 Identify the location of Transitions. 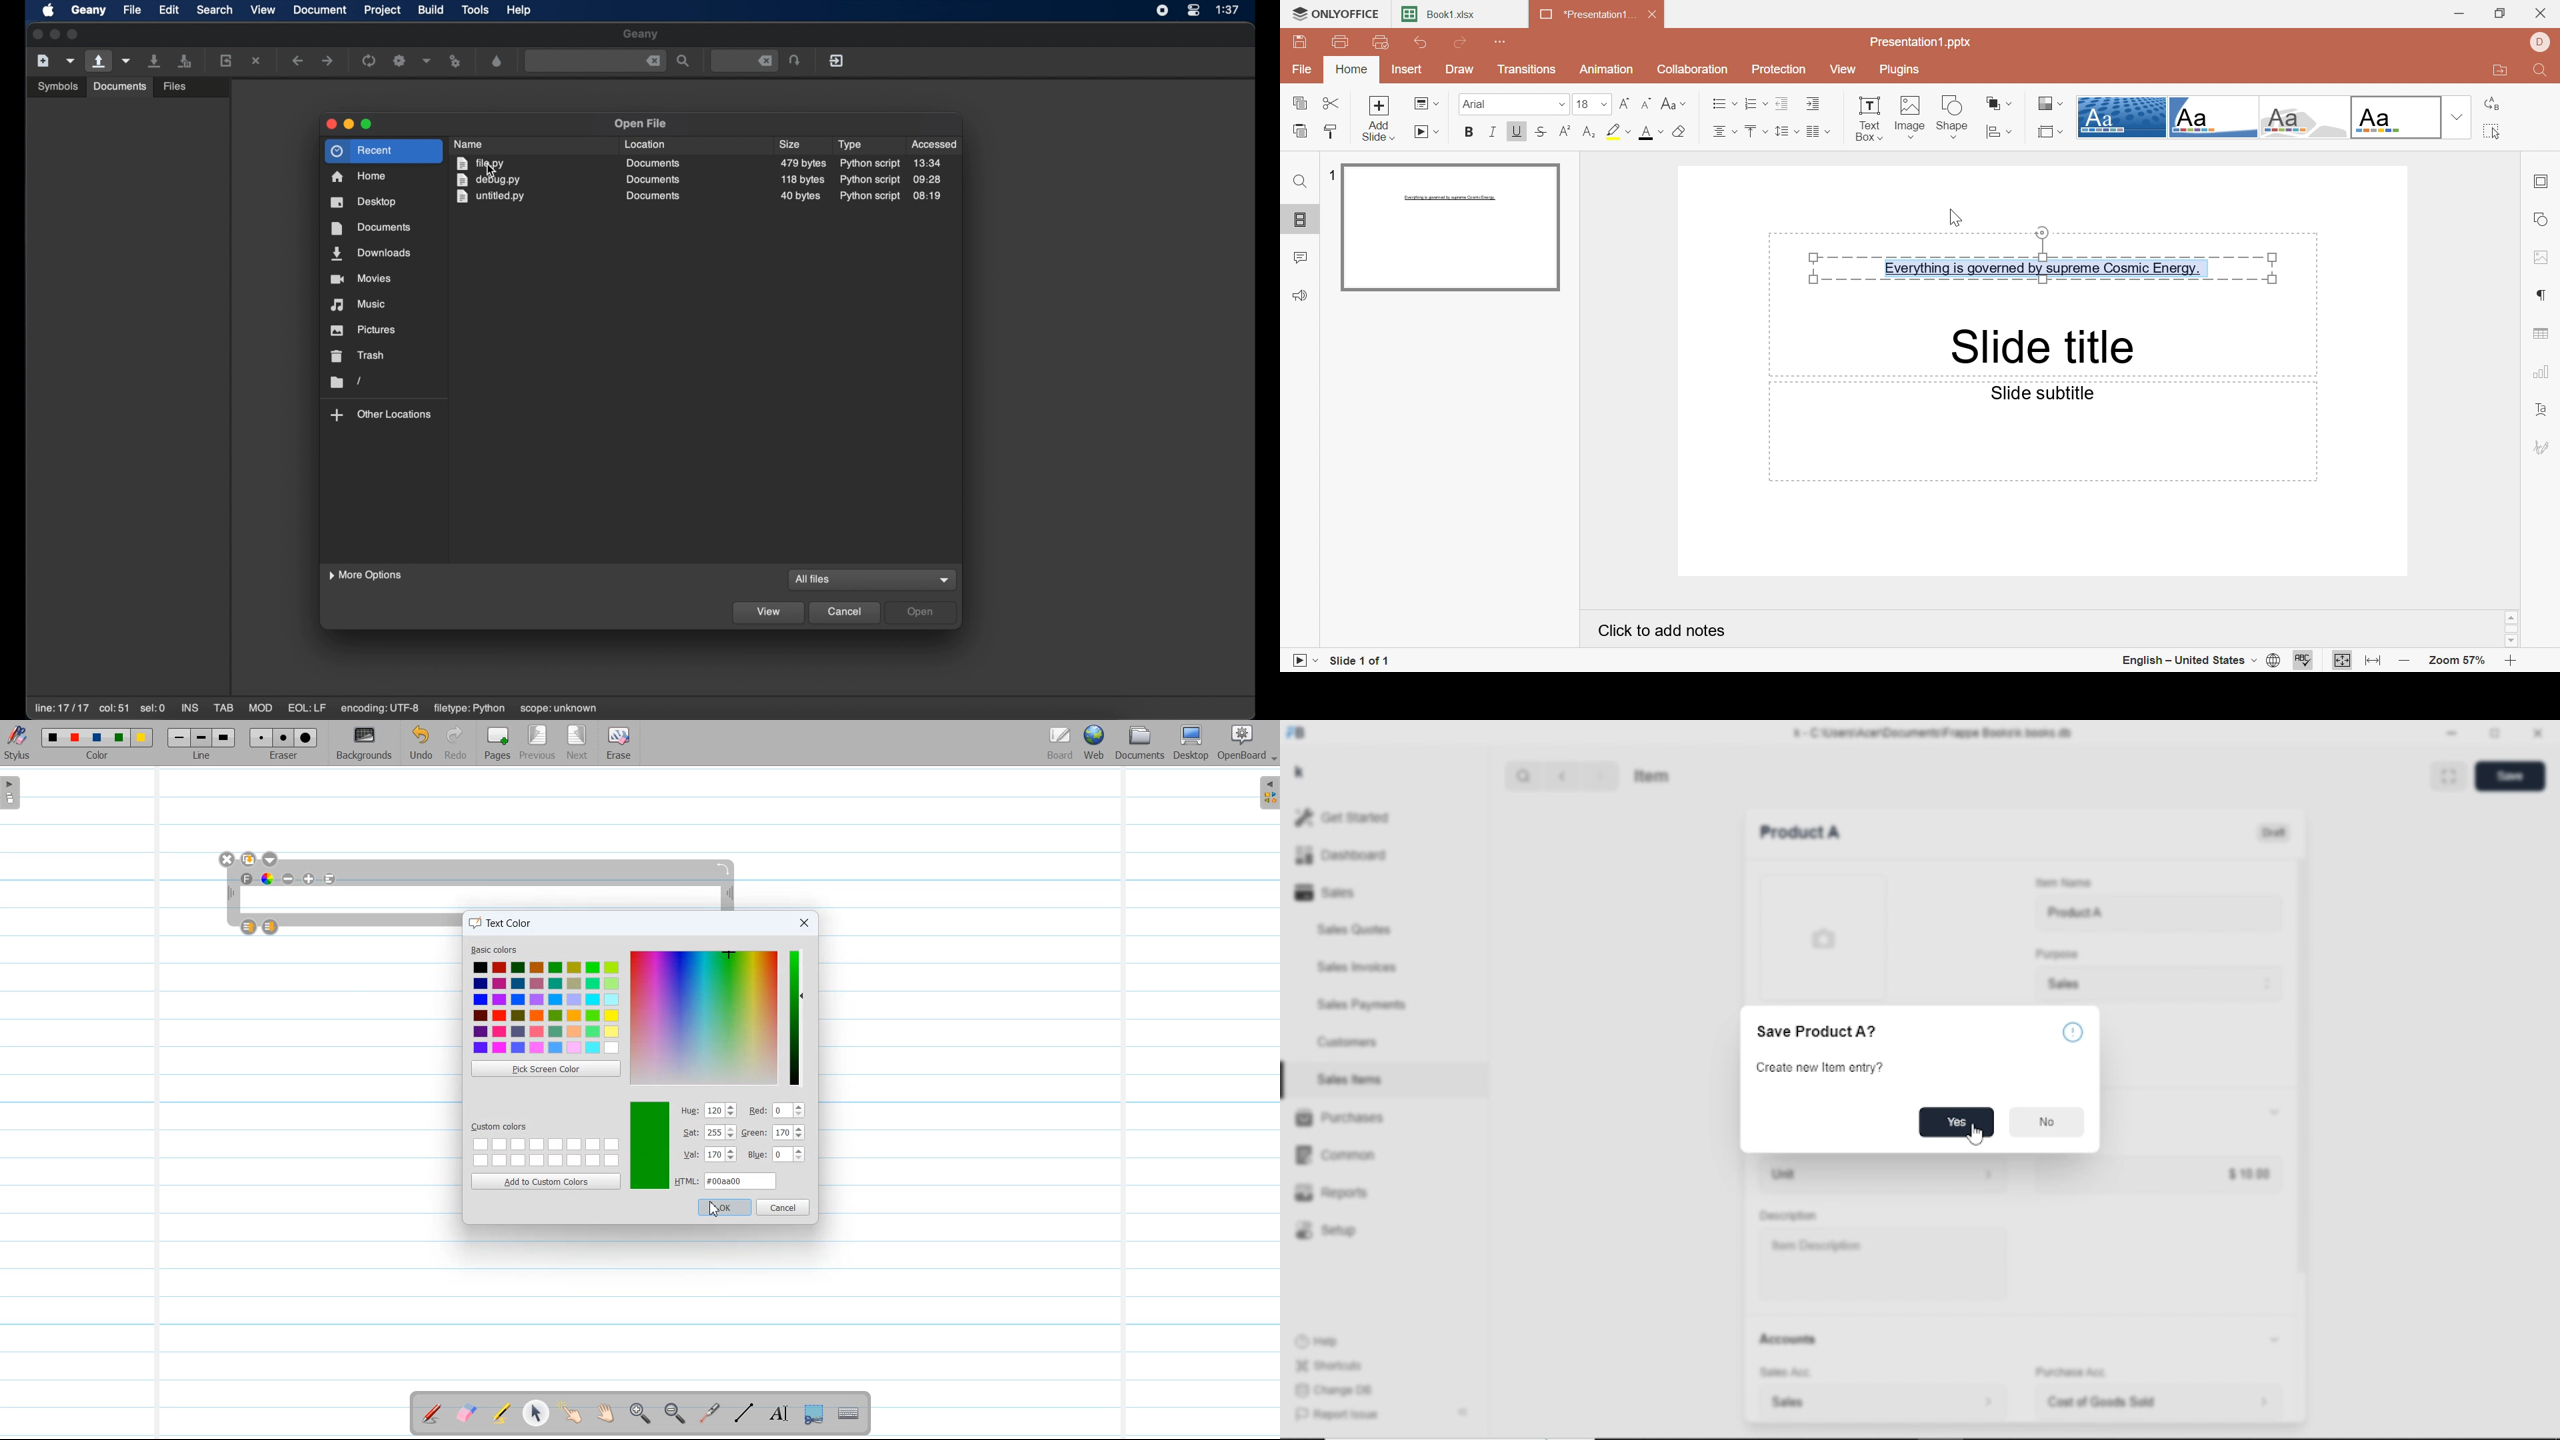
(1527, 69).